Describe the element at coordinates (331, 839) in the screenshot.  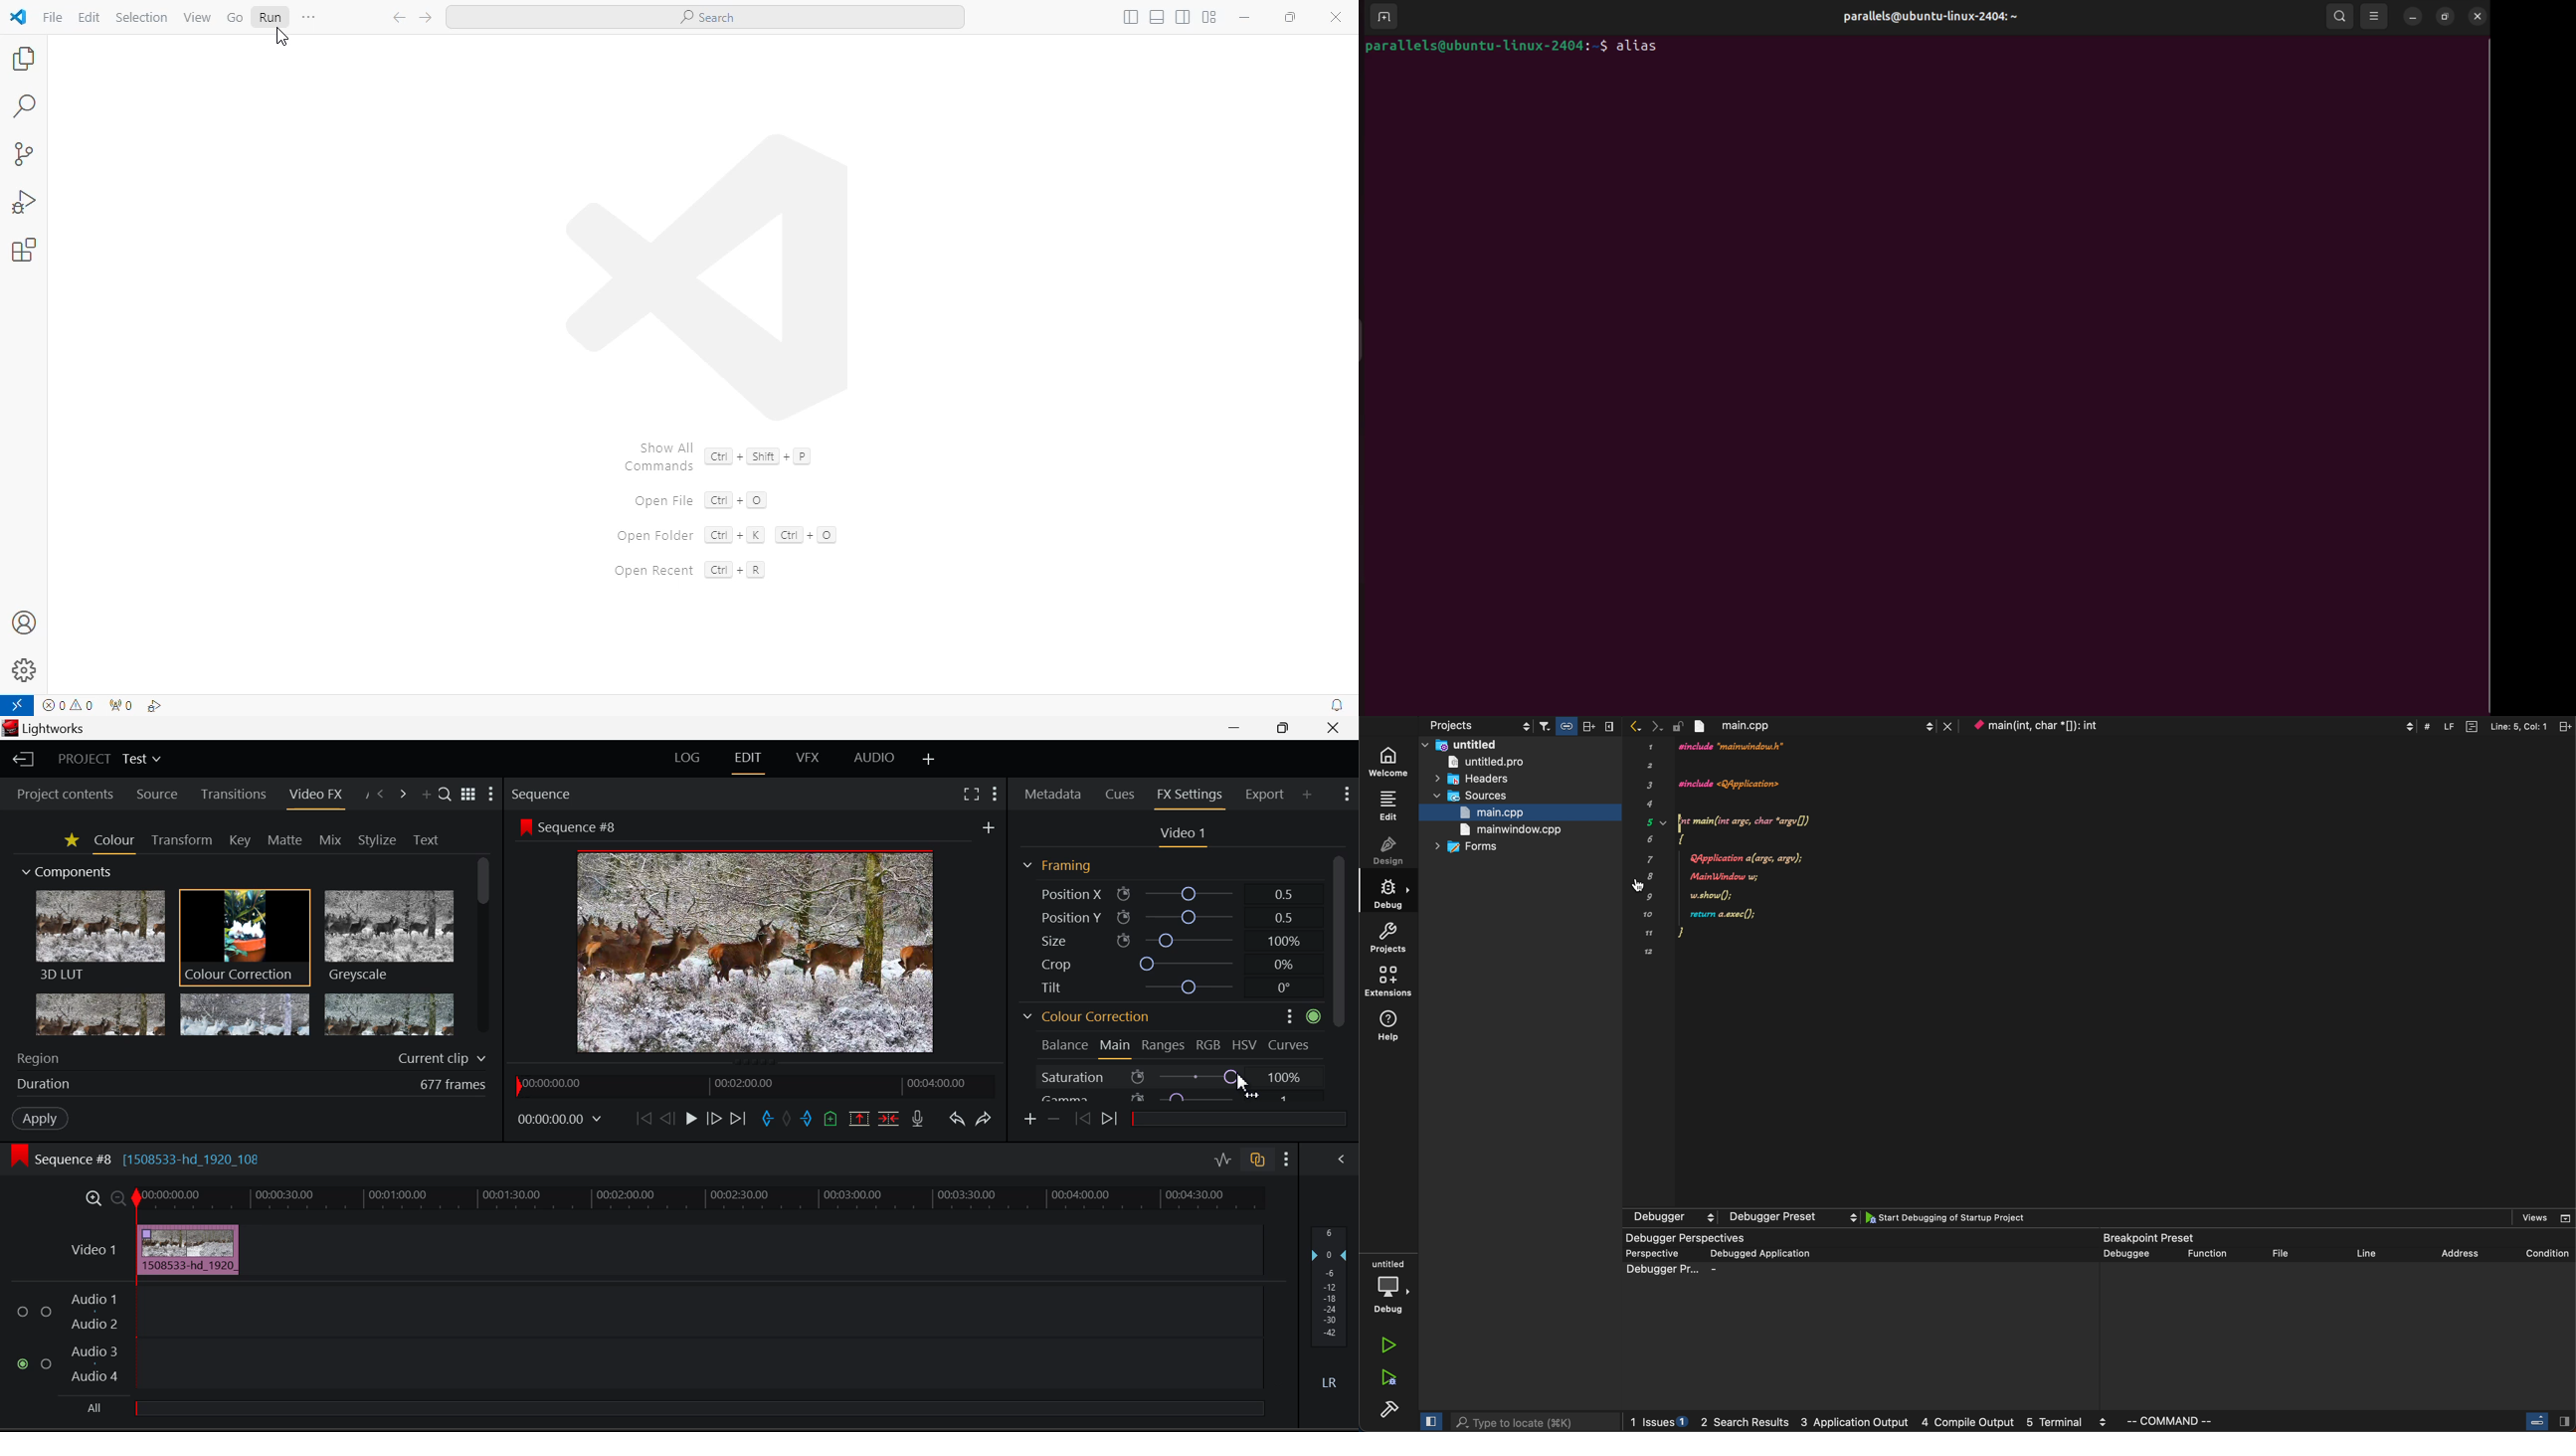
I see `Mix` at that location.